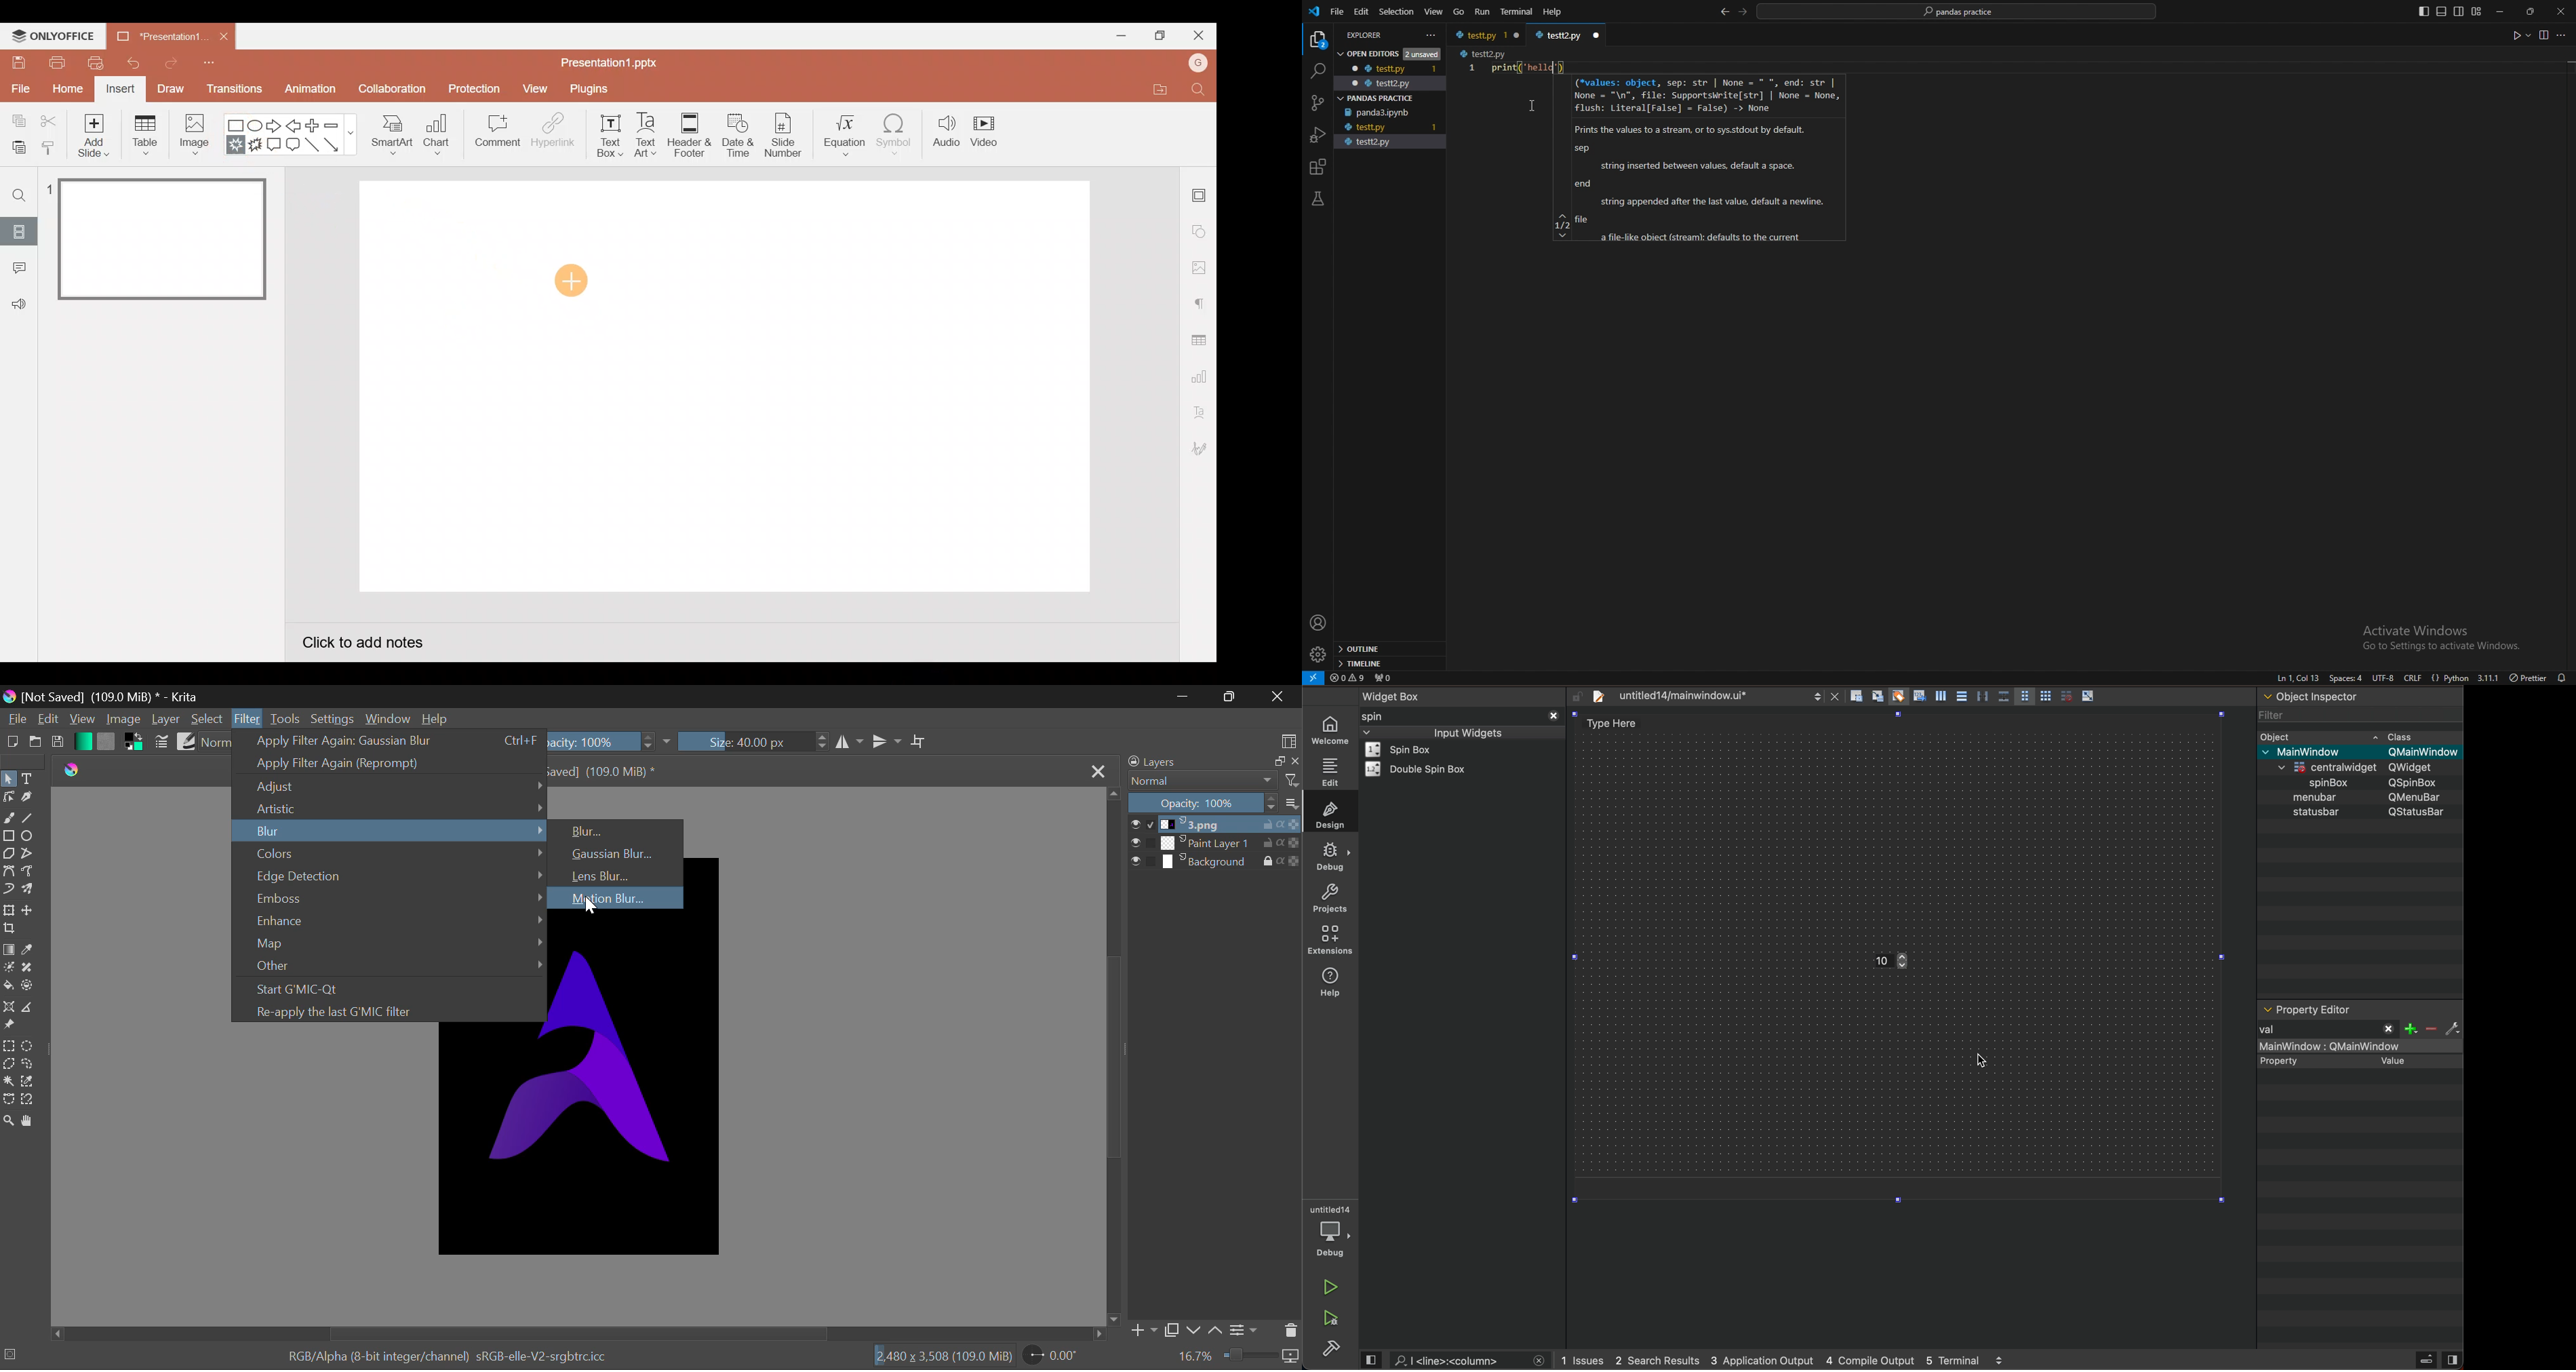 The width and height of the screenshot is (2576, 1372). What do you see at coordinates (33, 1082) in the screenshot?
I see `Similar Color Selection Tool` at bounding box center [33, 1082].